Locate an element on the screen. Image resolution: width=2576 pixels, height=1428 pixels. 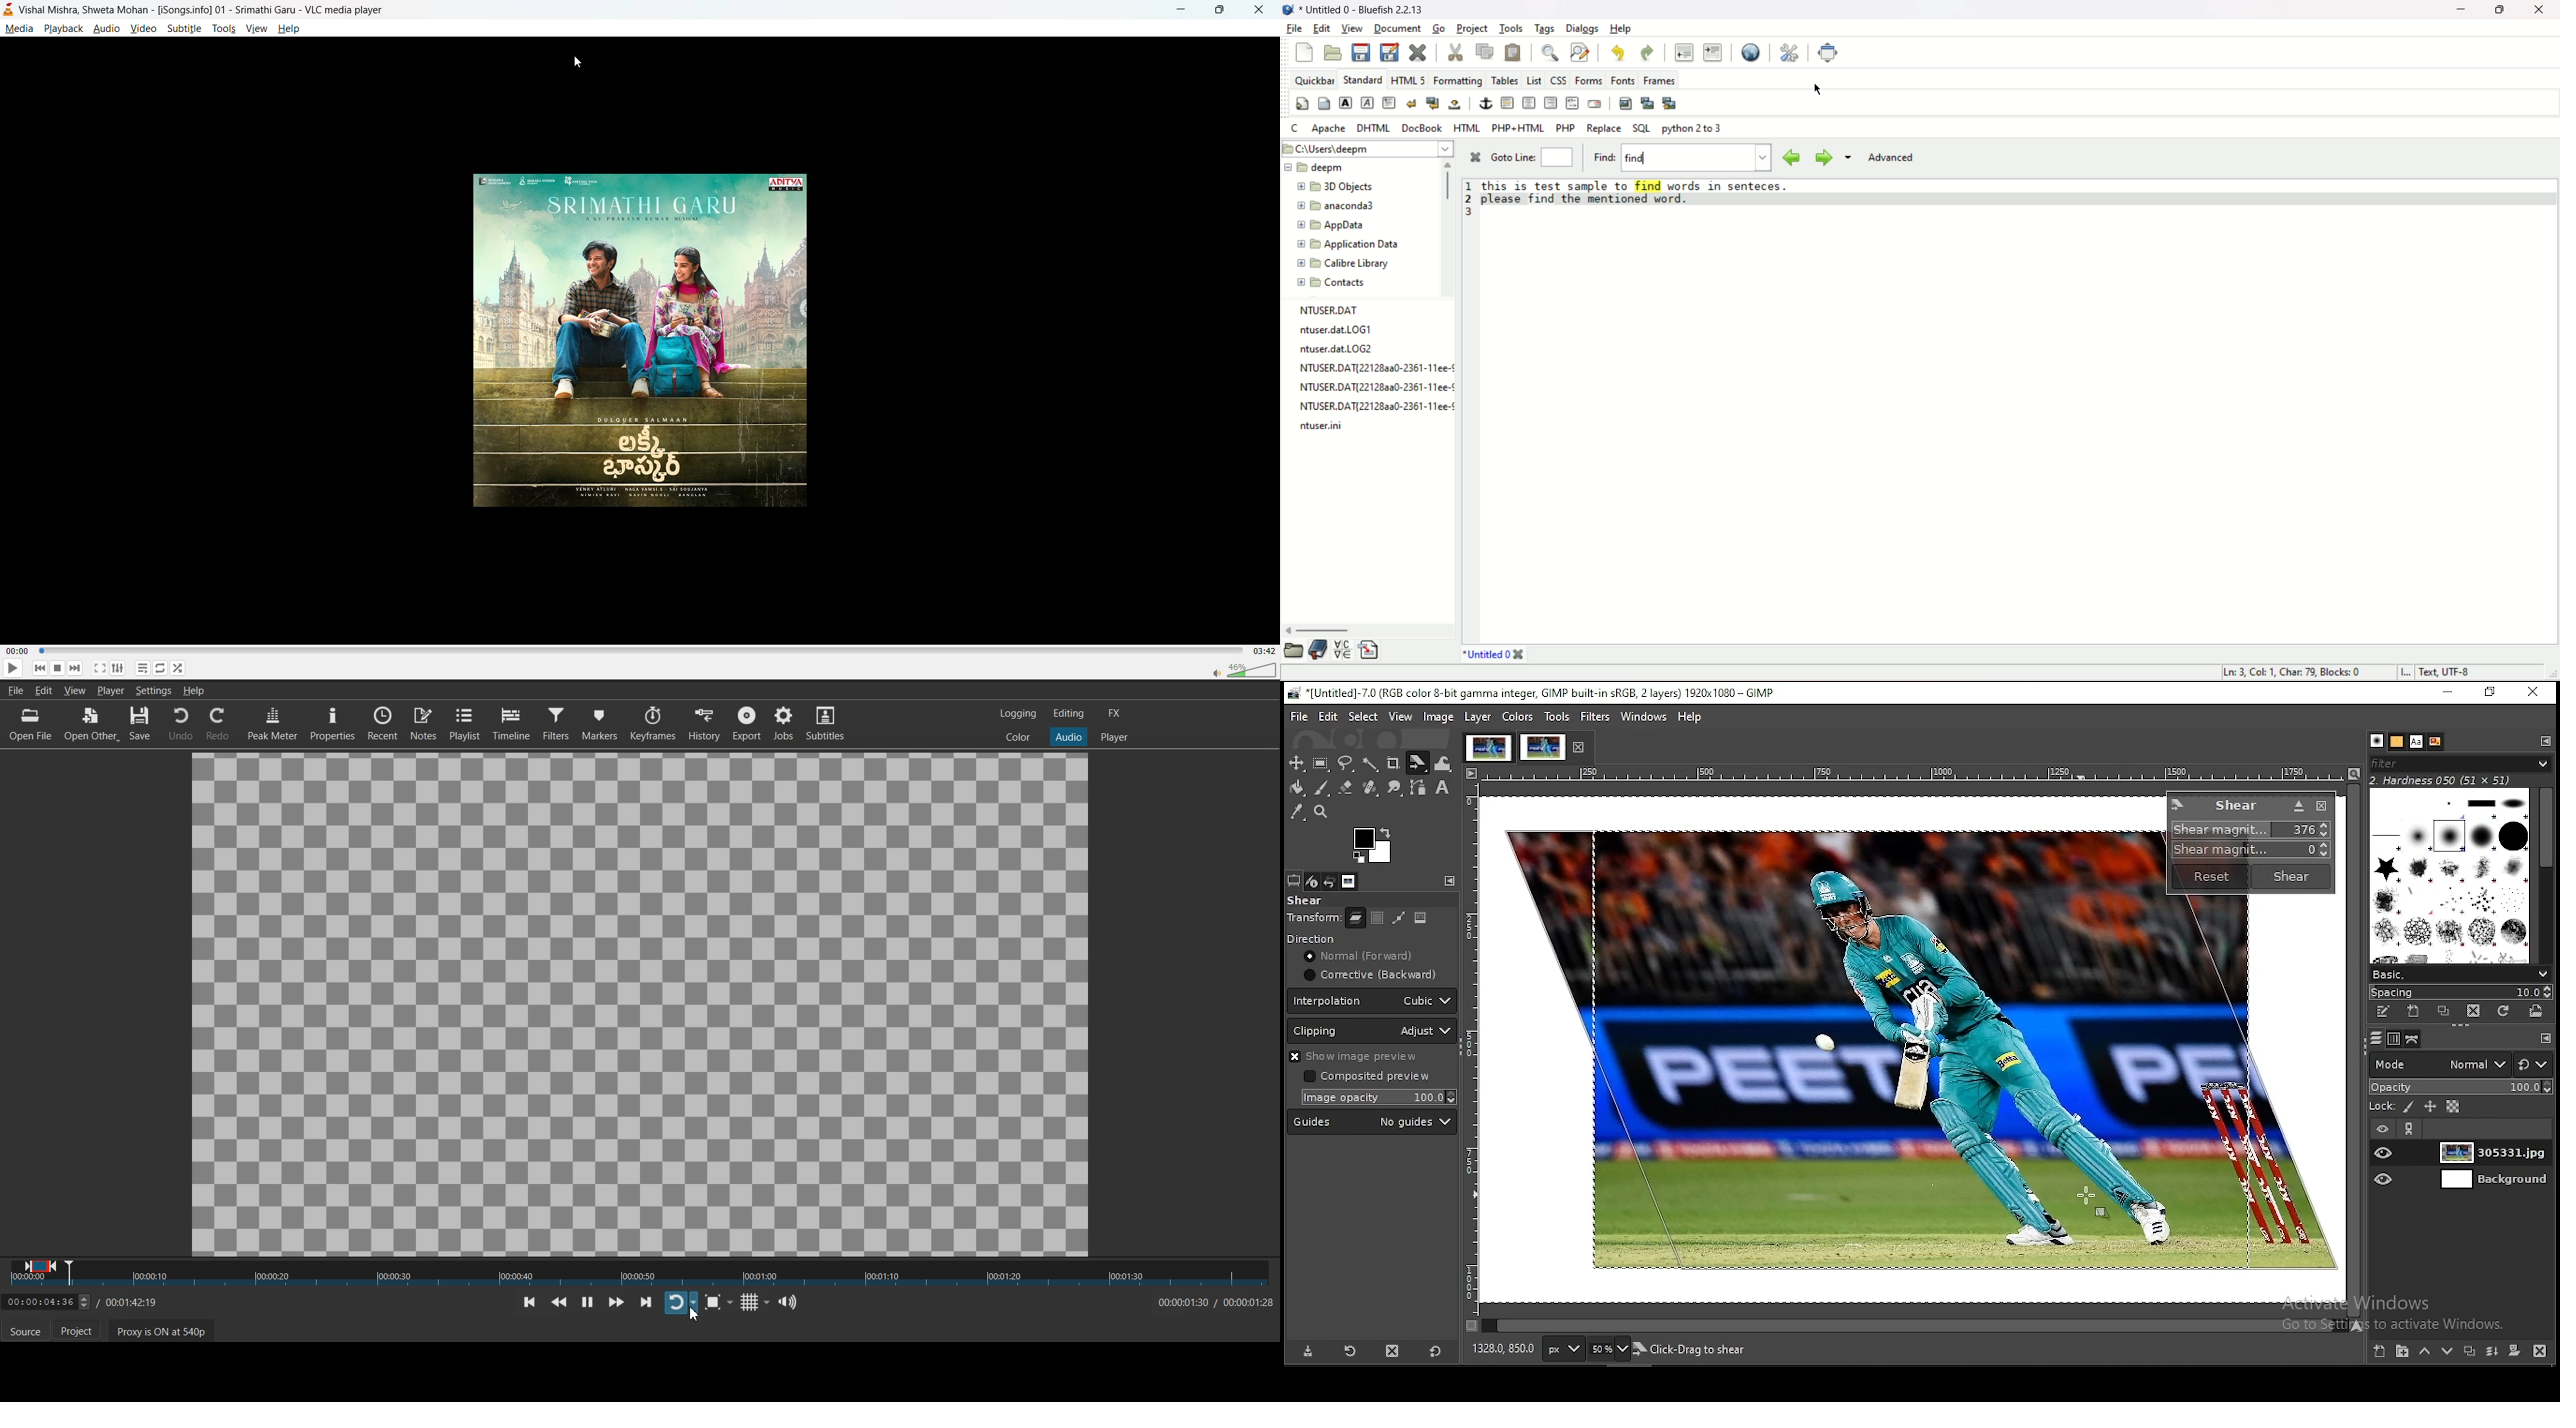
Editing is located at coordinates (1069, 713).